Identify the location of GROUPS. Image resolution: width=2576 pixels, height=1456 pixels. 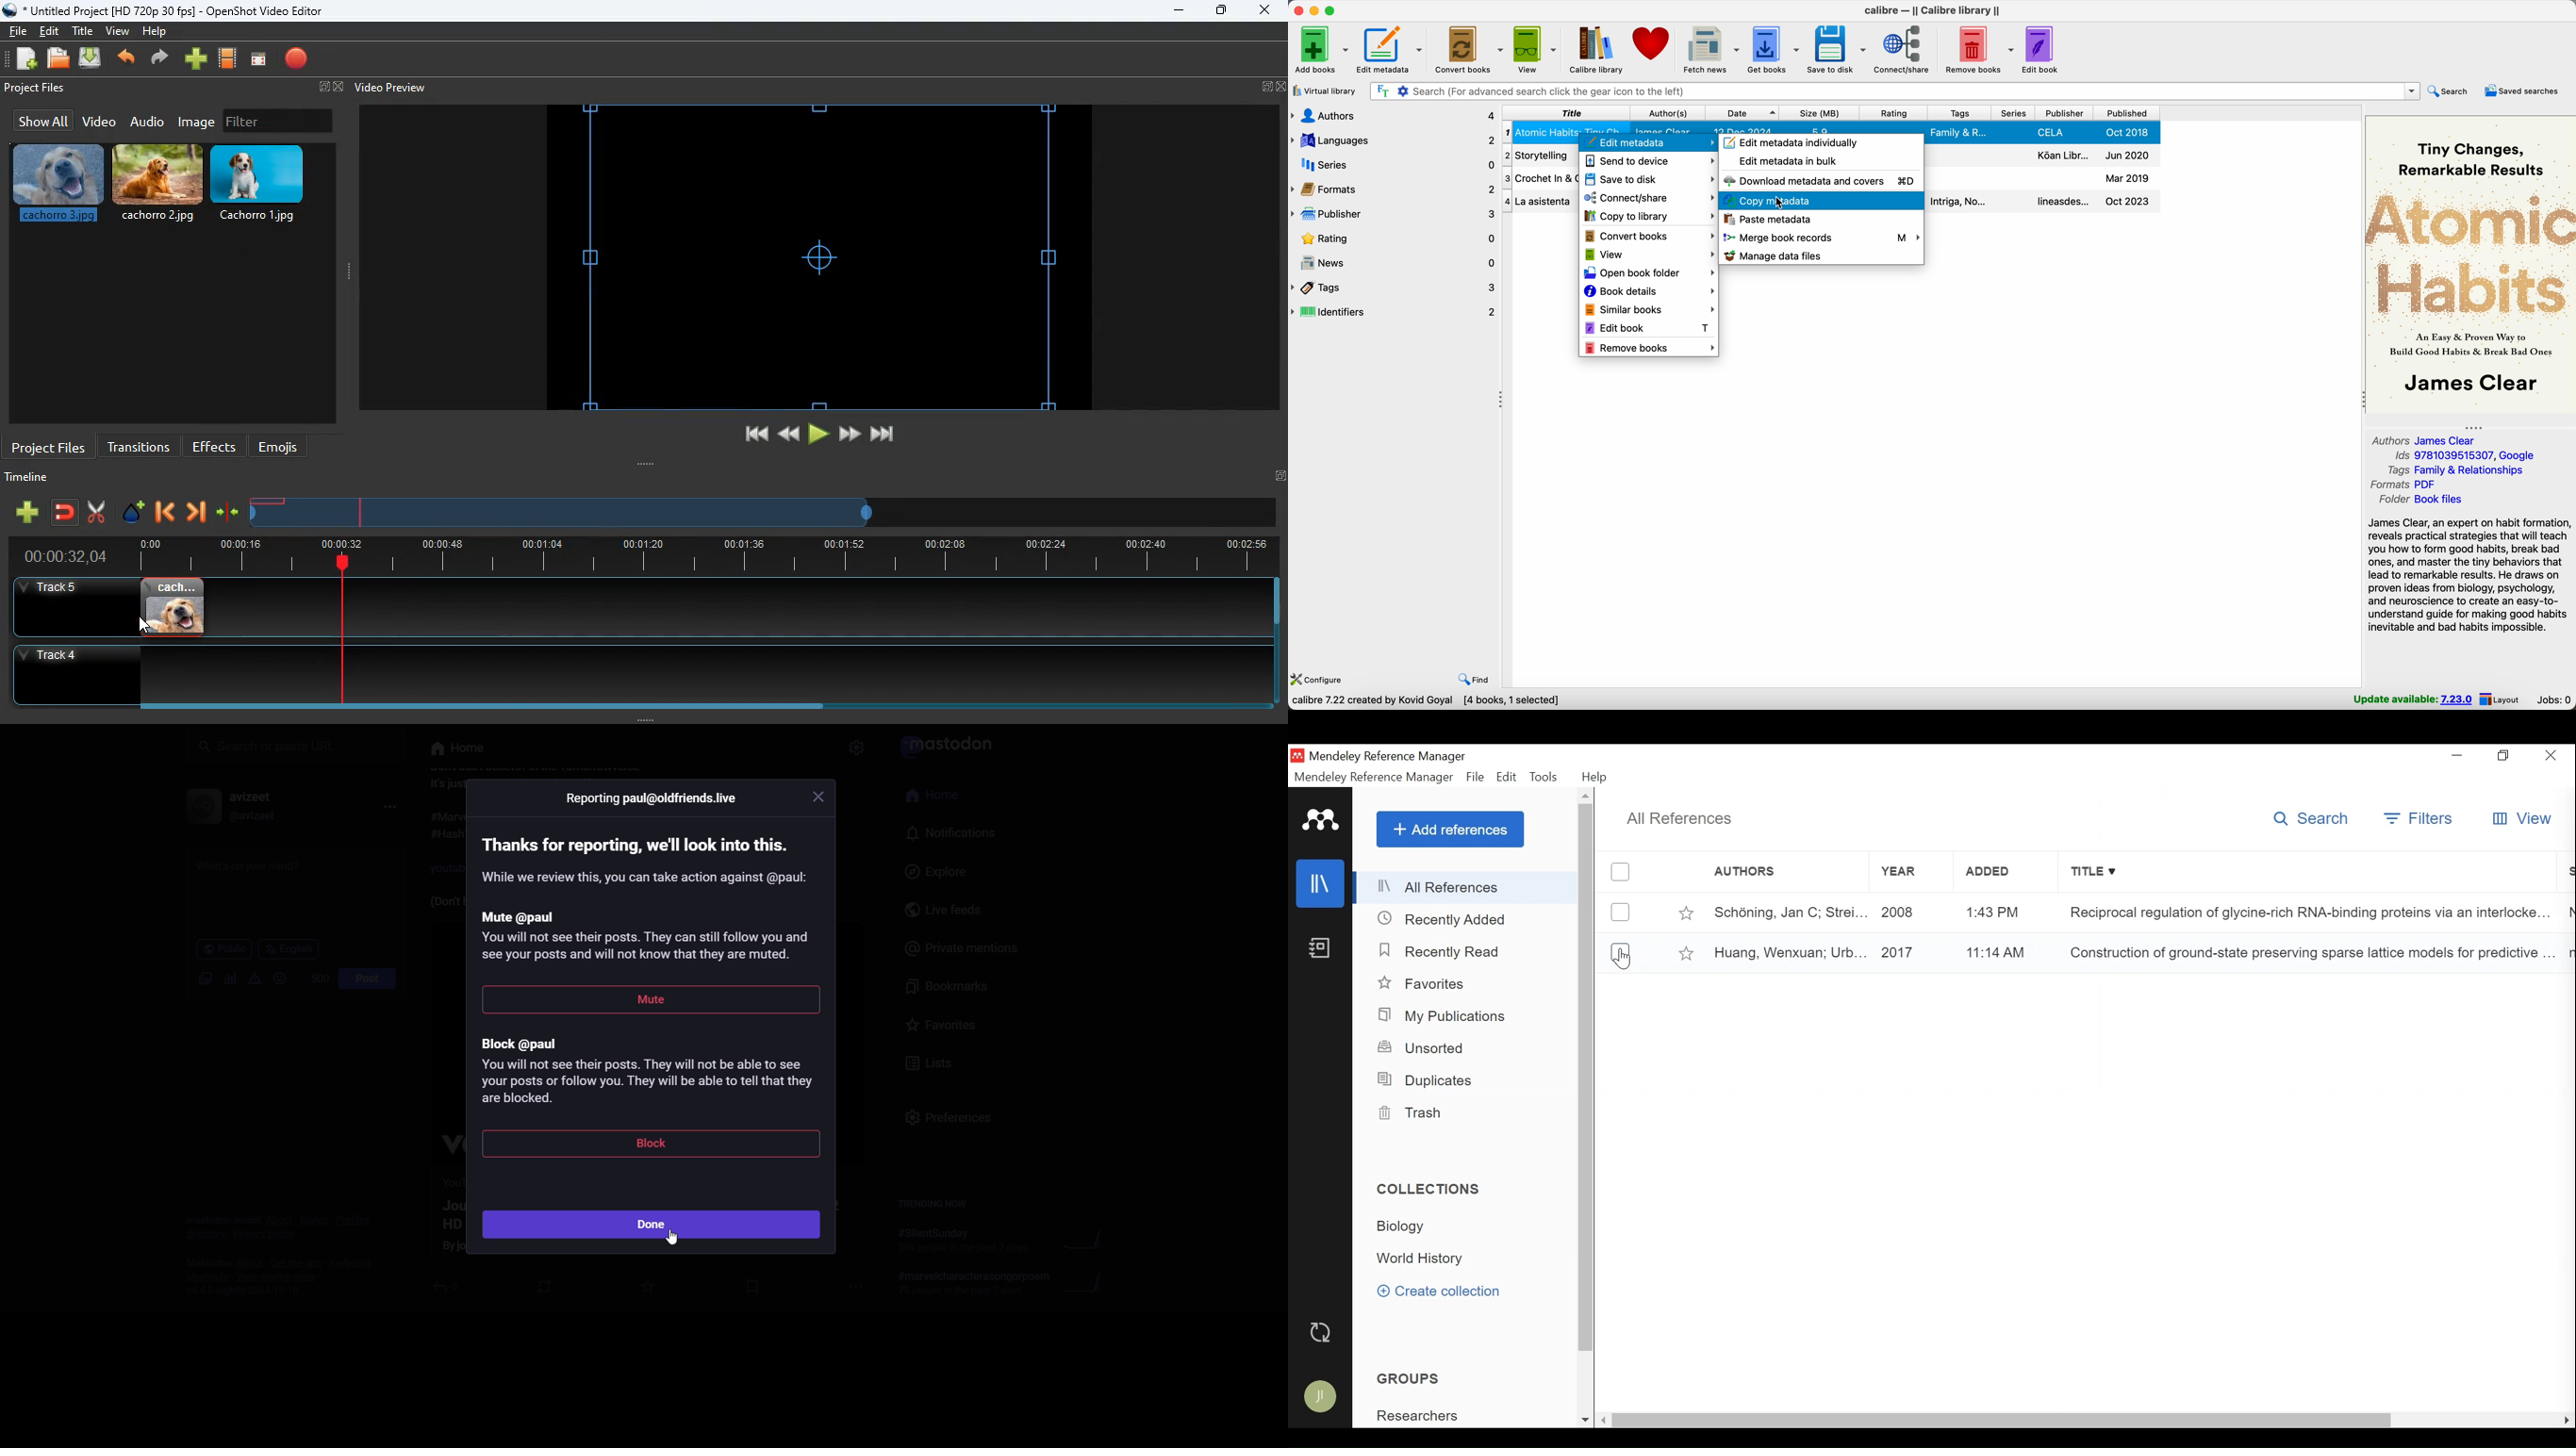
(1415, 1379).